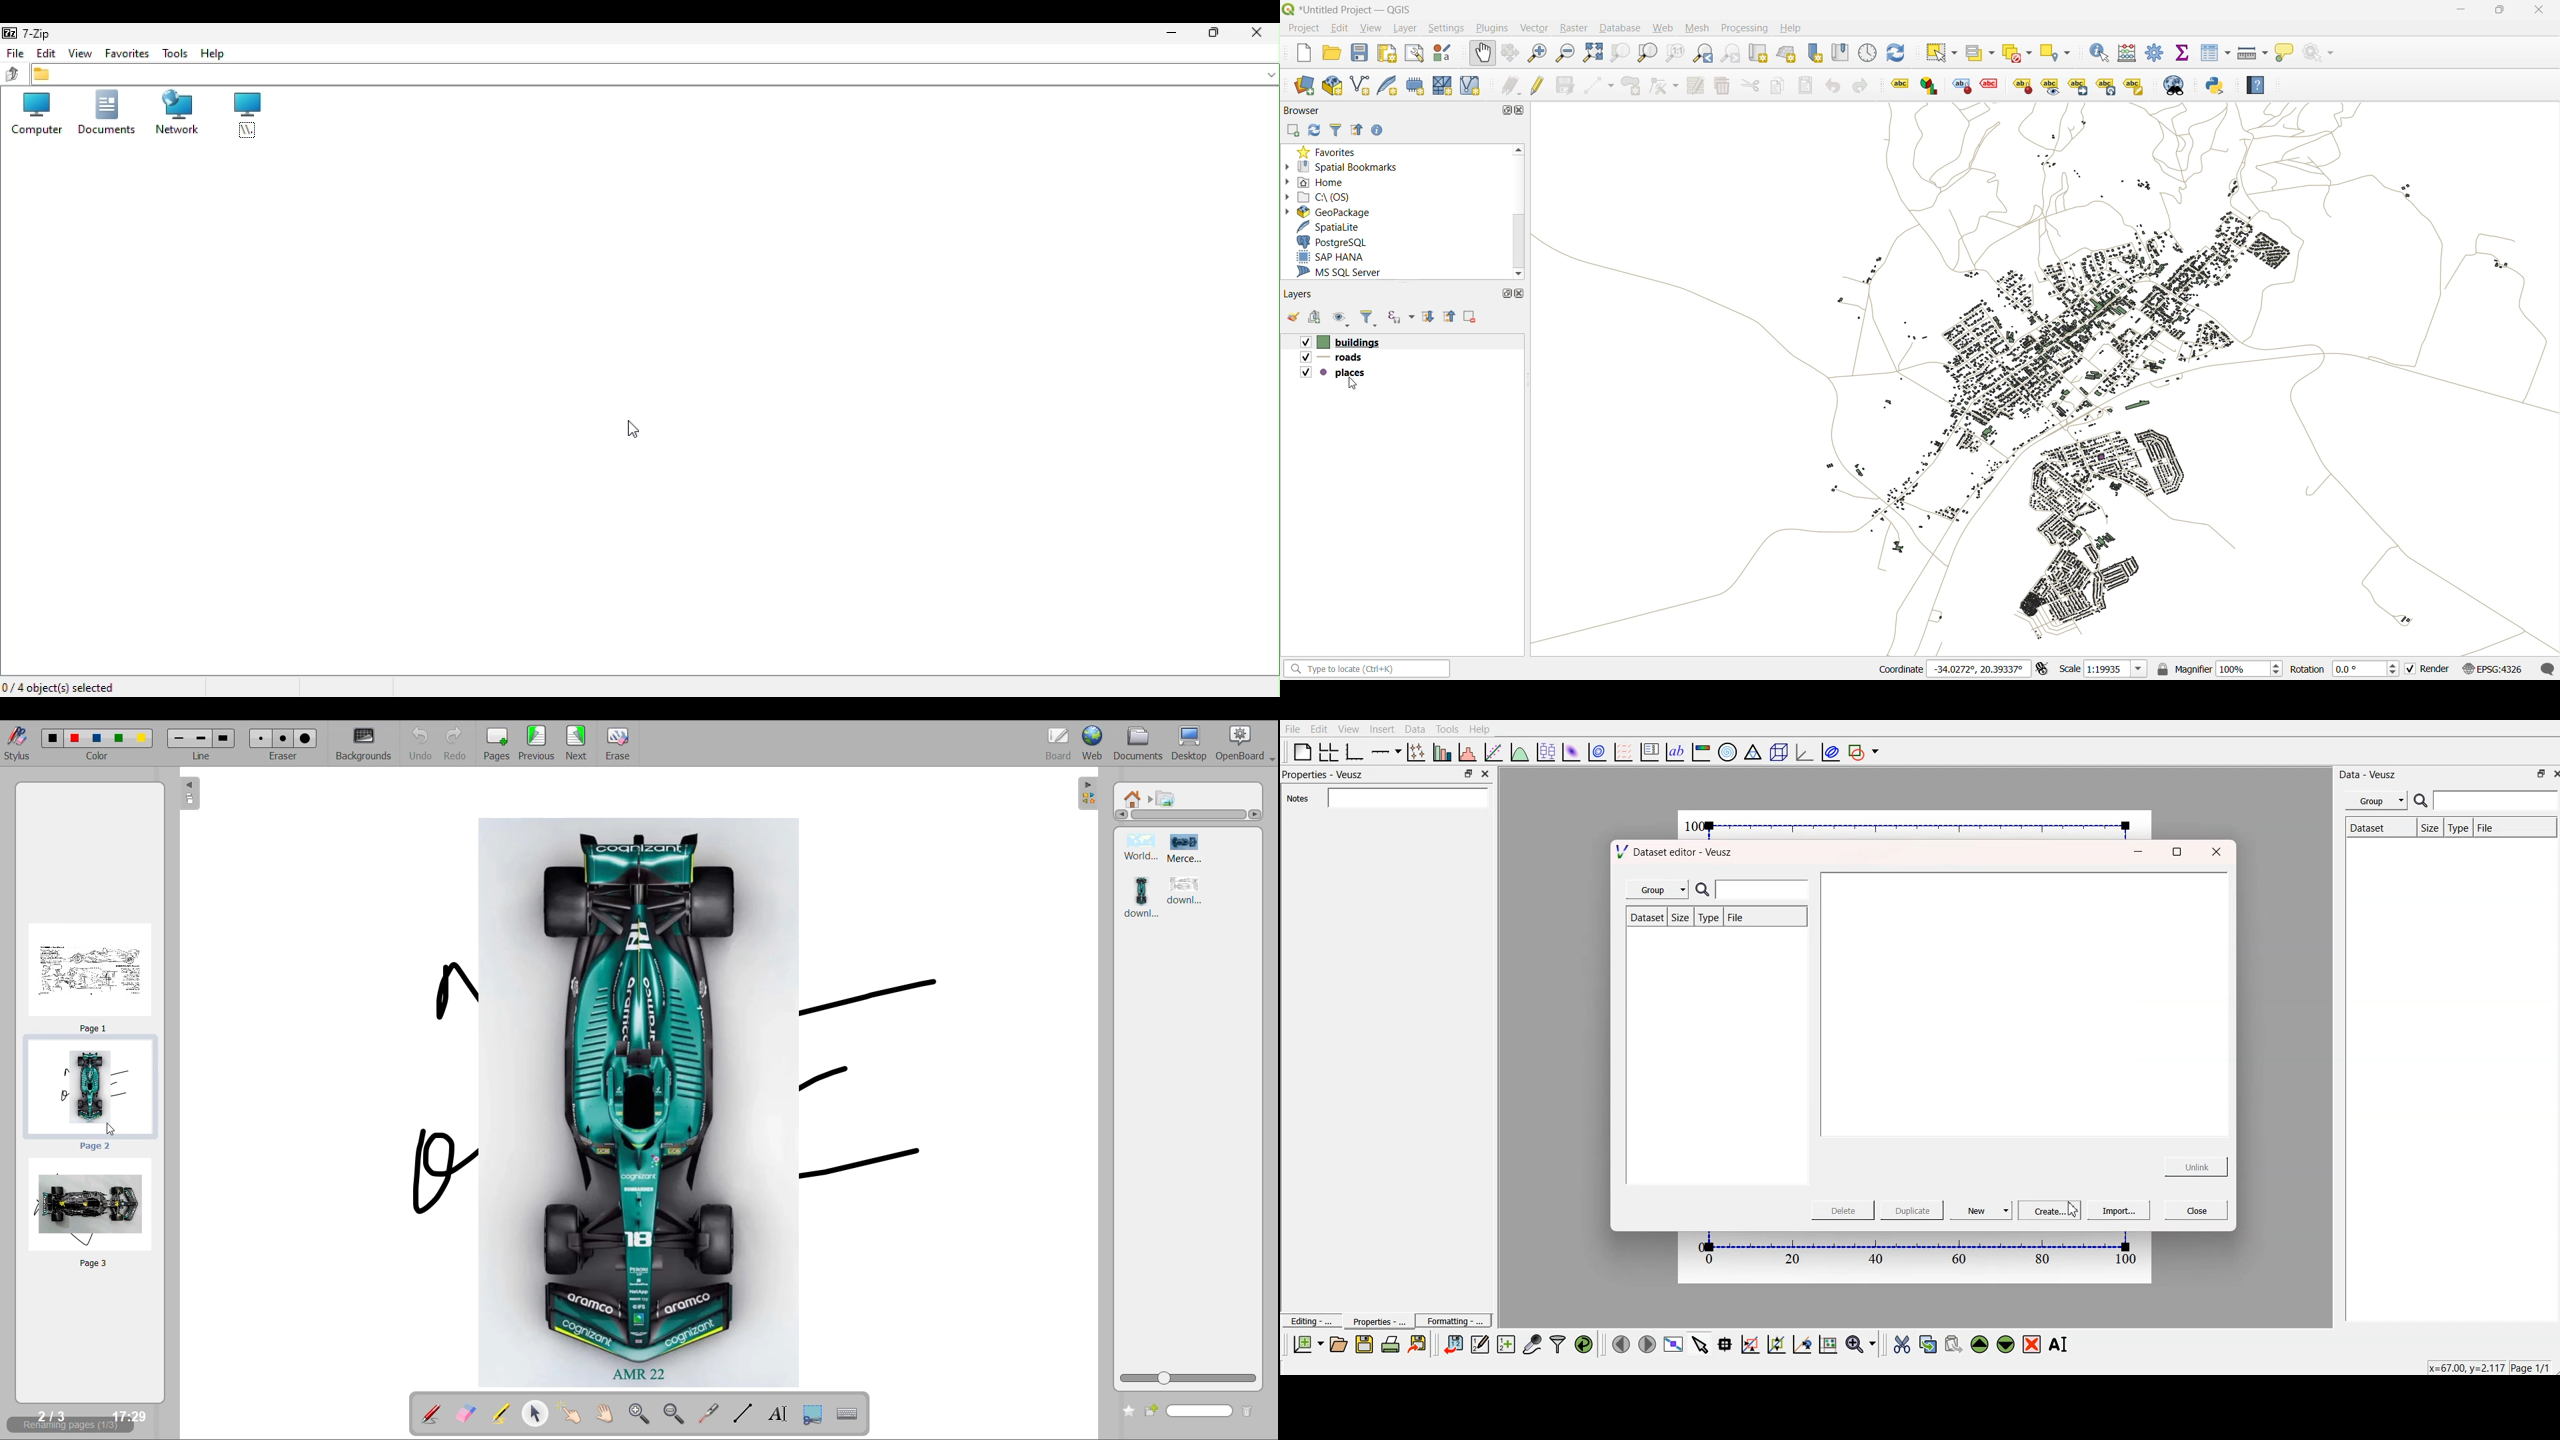 This screenshot has height=1456, width=2576. I want to click on View plot full screen, so click(1674, 1344).